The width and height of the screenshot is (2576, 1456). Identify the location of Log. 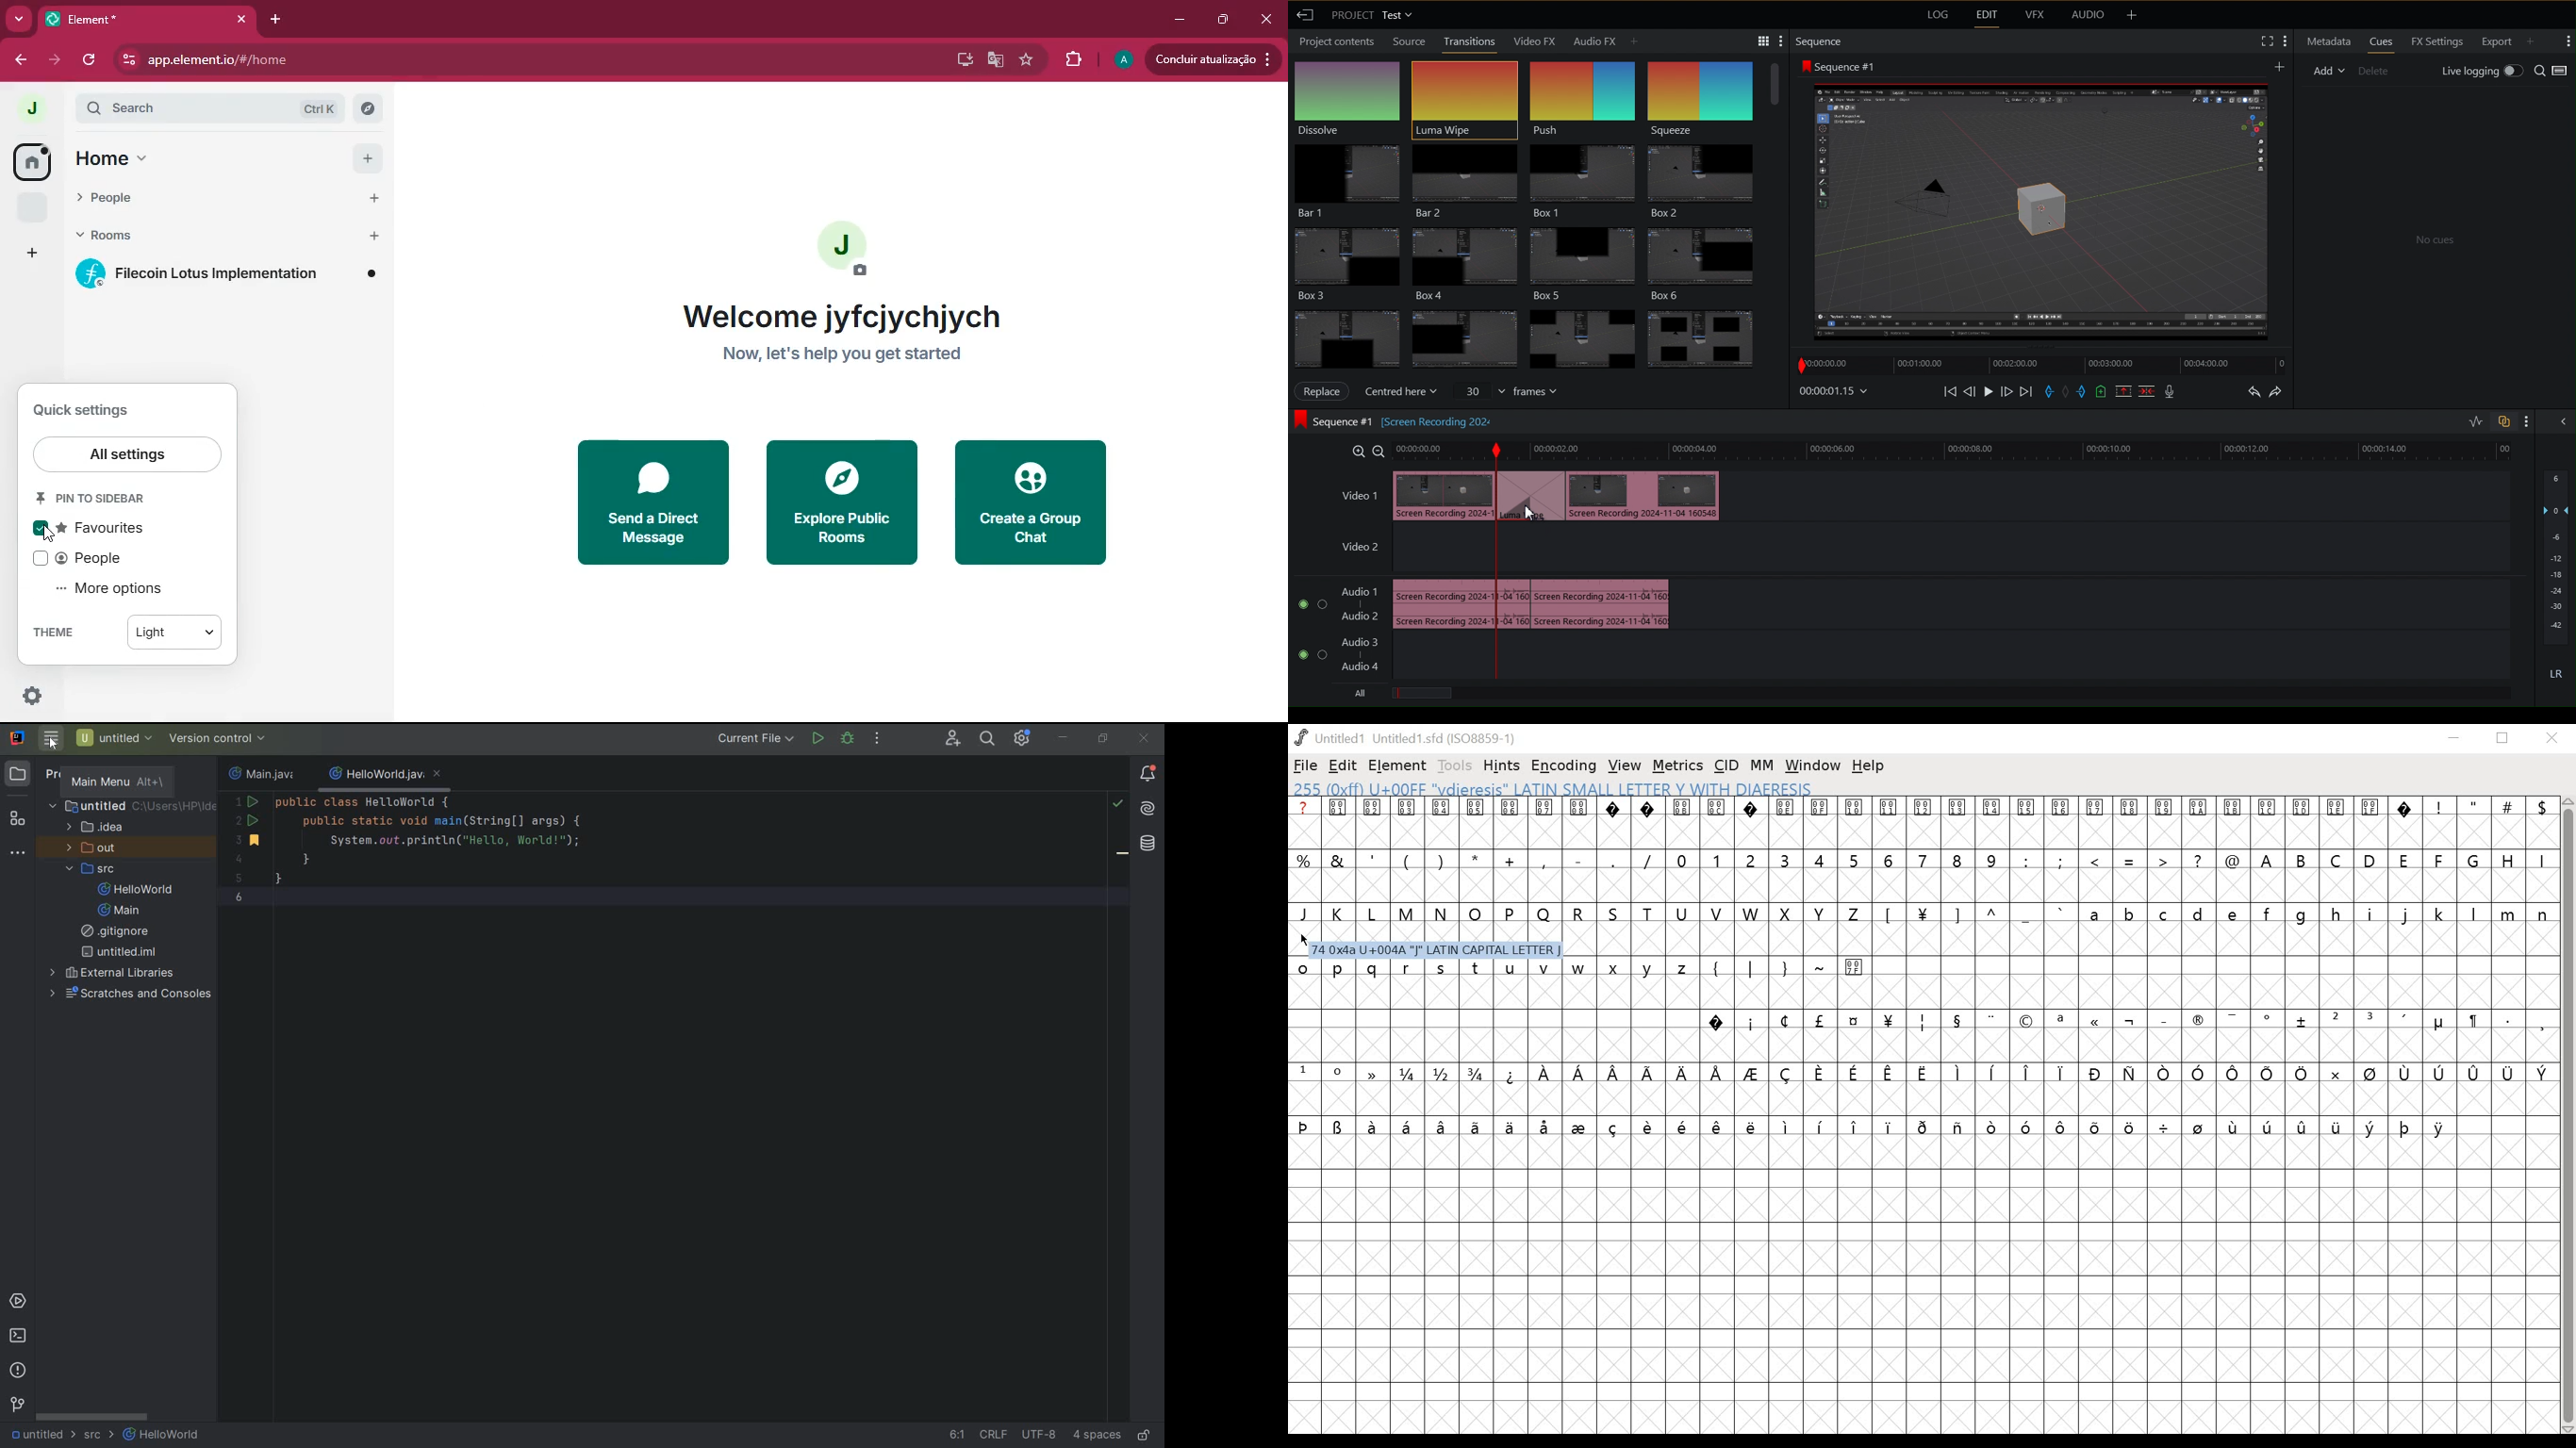
(1936, 15).